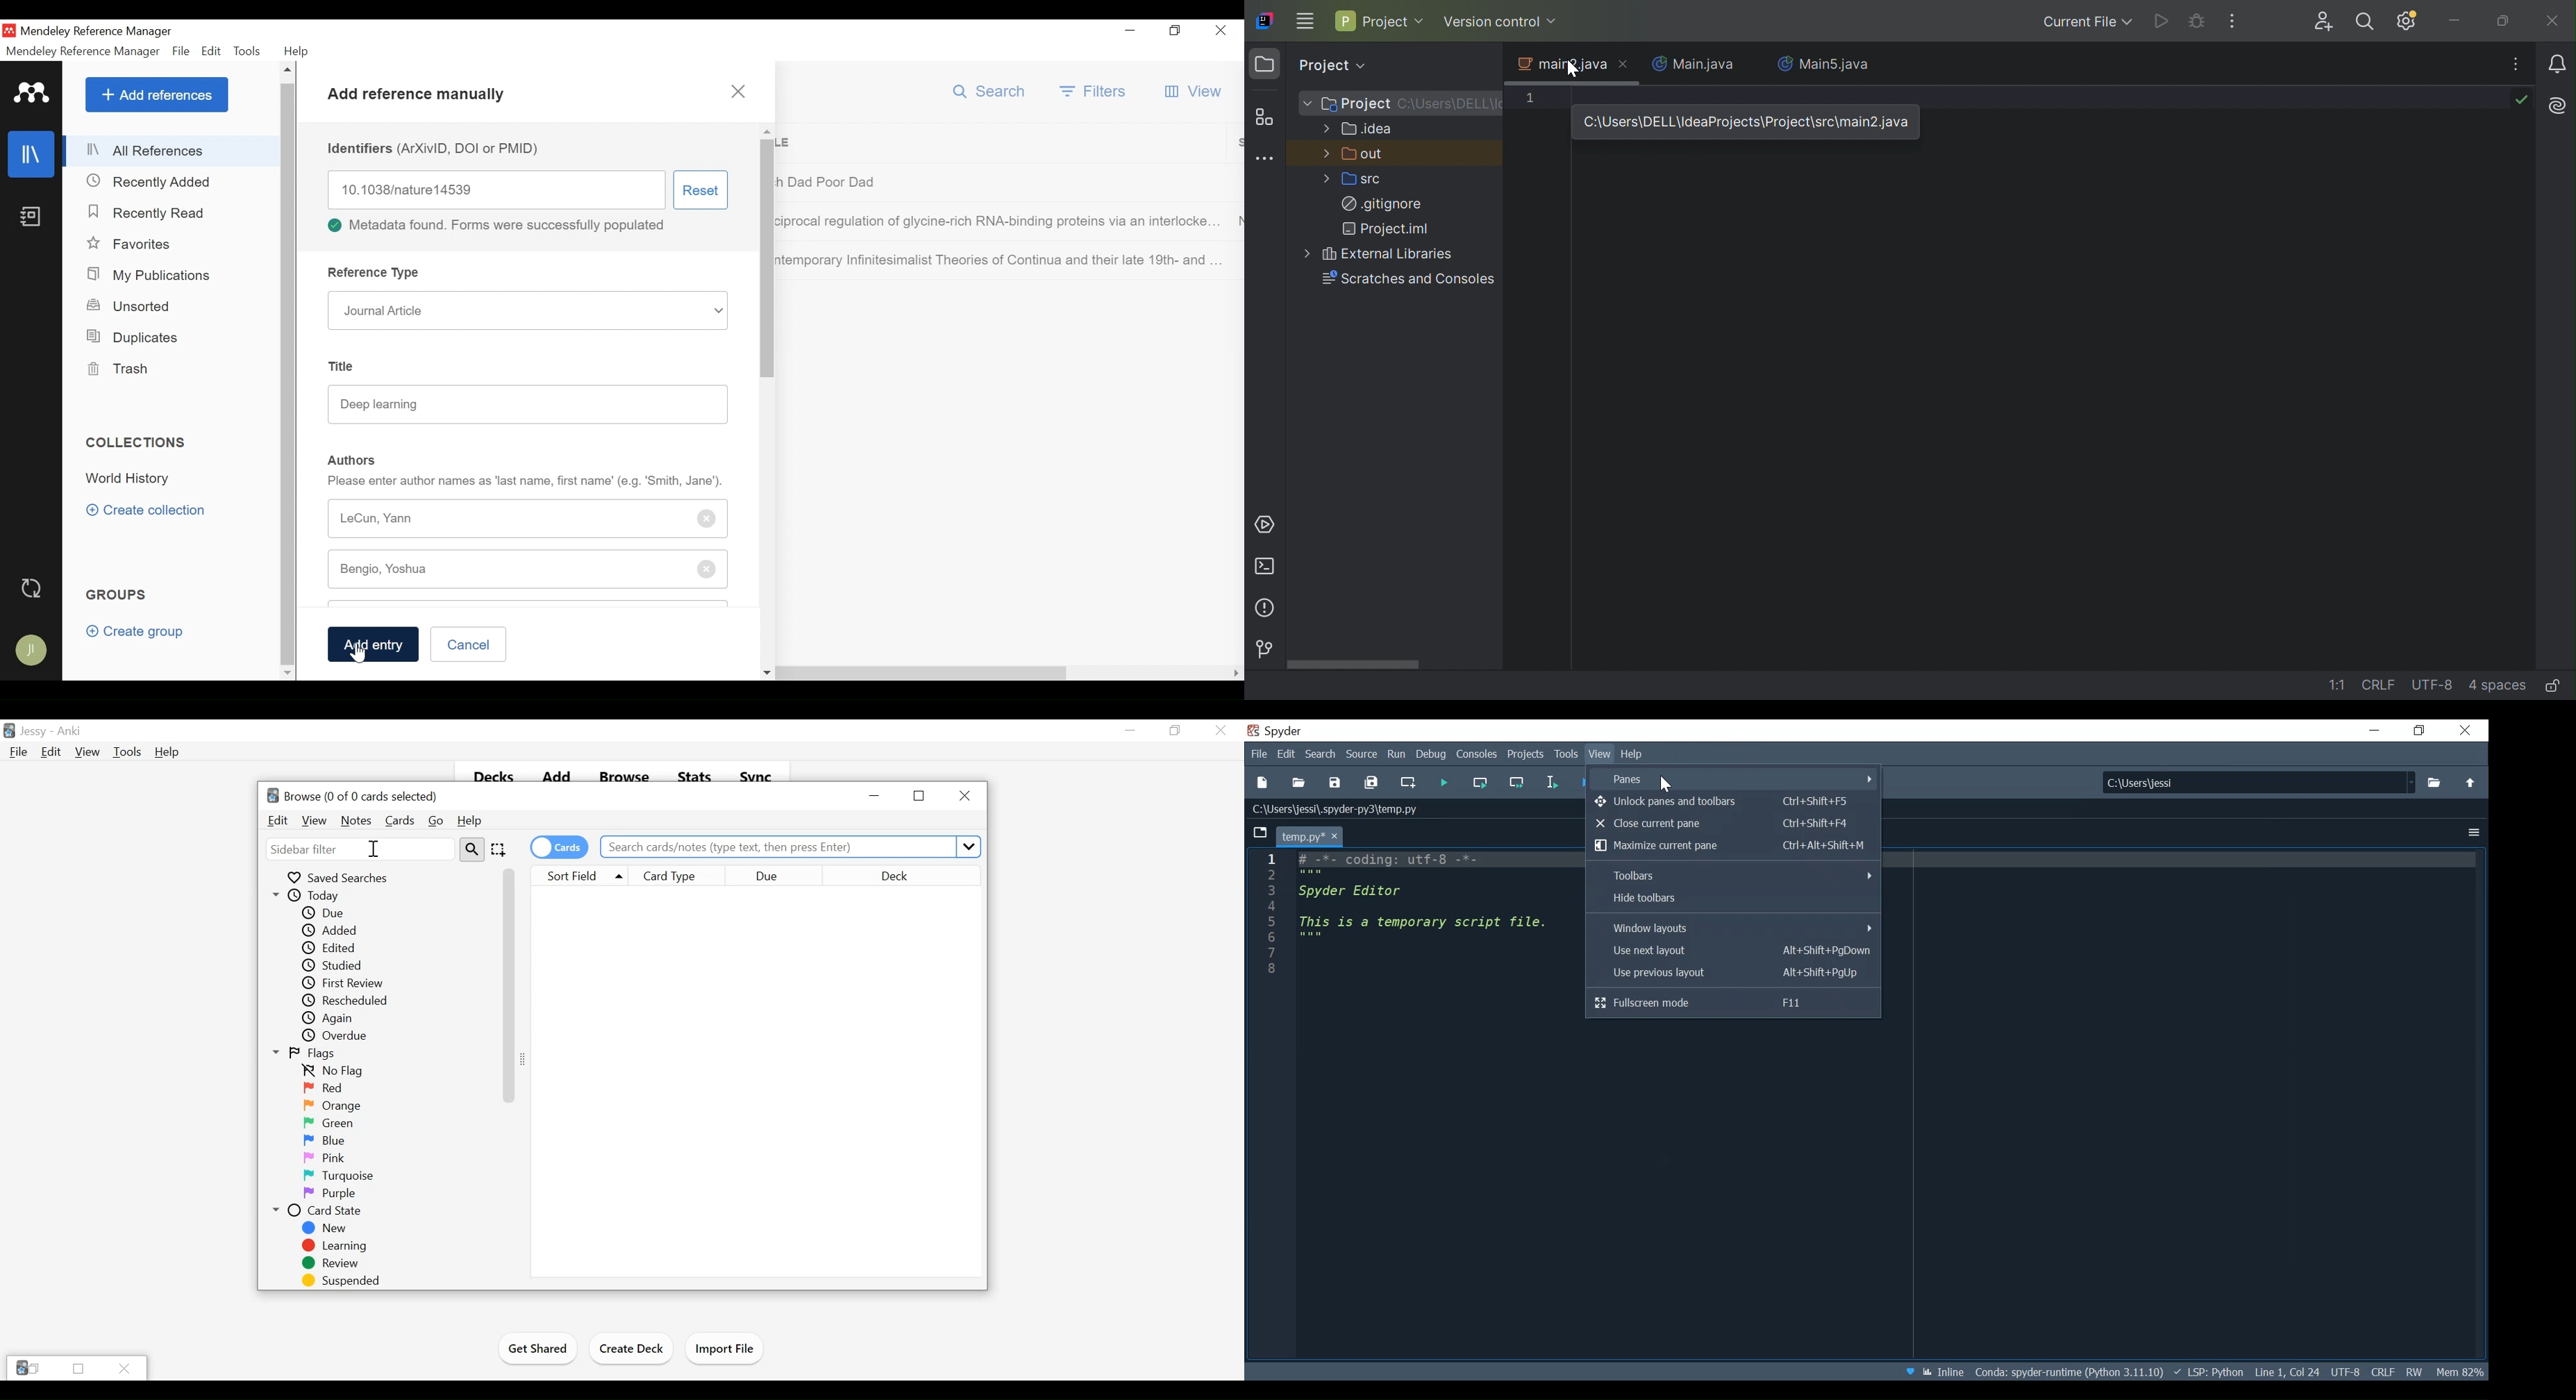 The height and width of the screenshot is (1400, 2576). I want to click on Create new cell at the current line, so click(1410, 784).